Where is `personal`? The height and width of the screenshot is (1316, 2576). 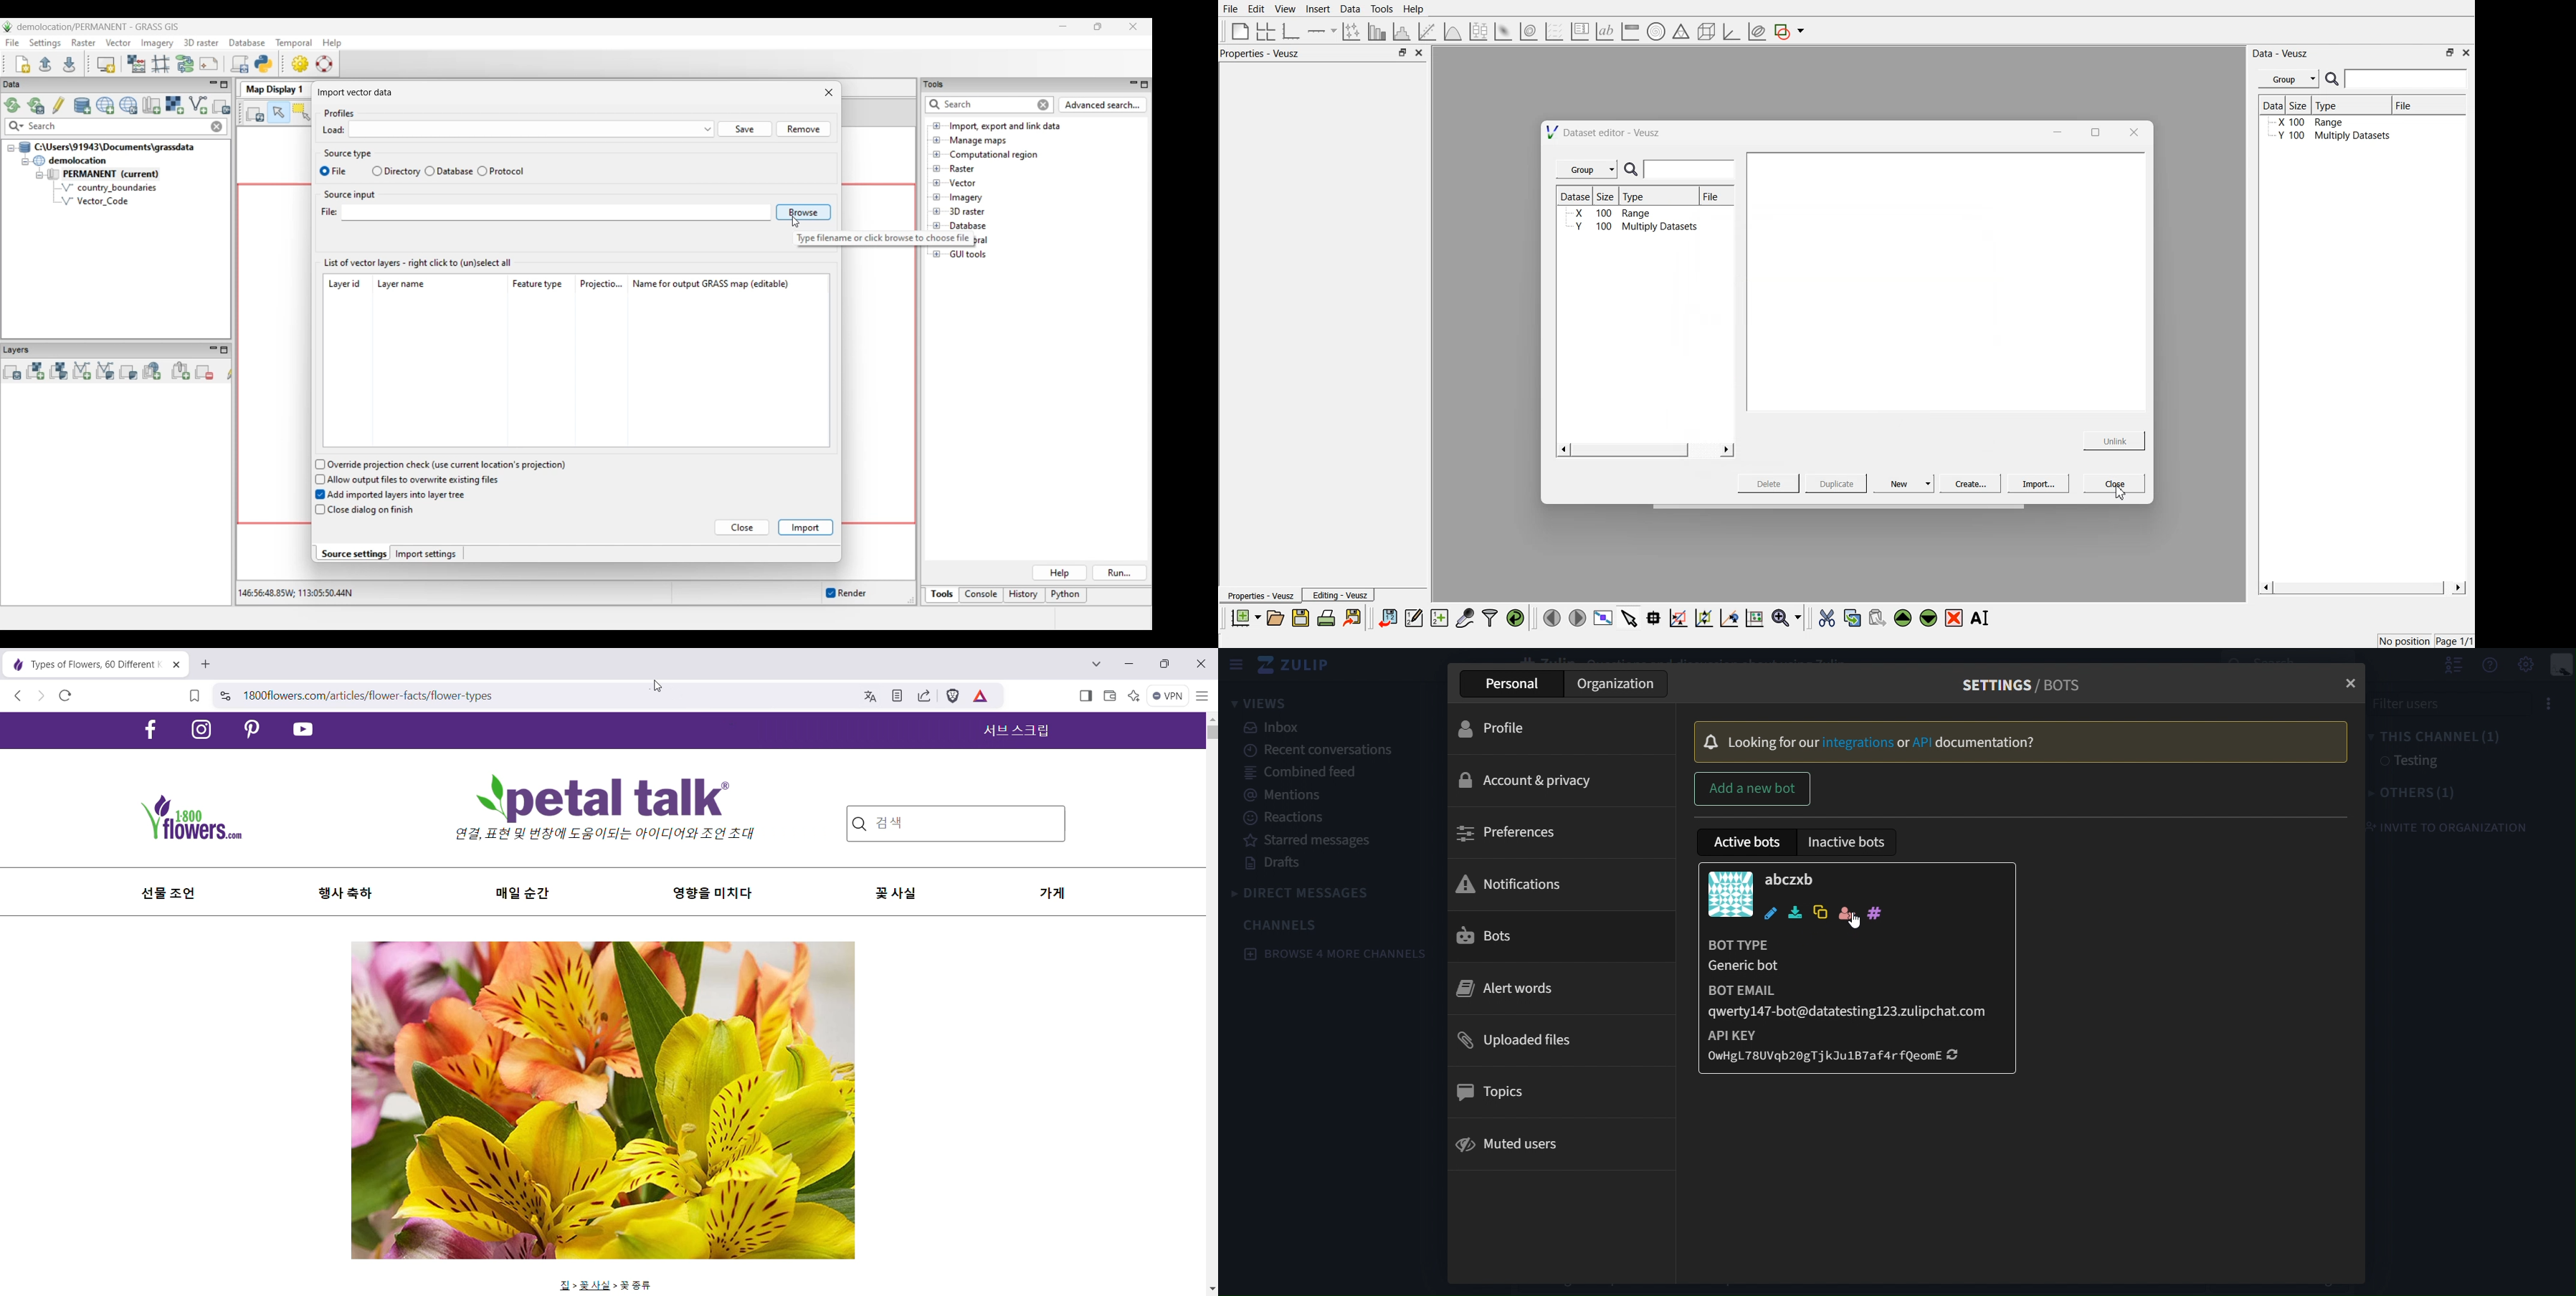
personal is located at coordinates (1517, 684).